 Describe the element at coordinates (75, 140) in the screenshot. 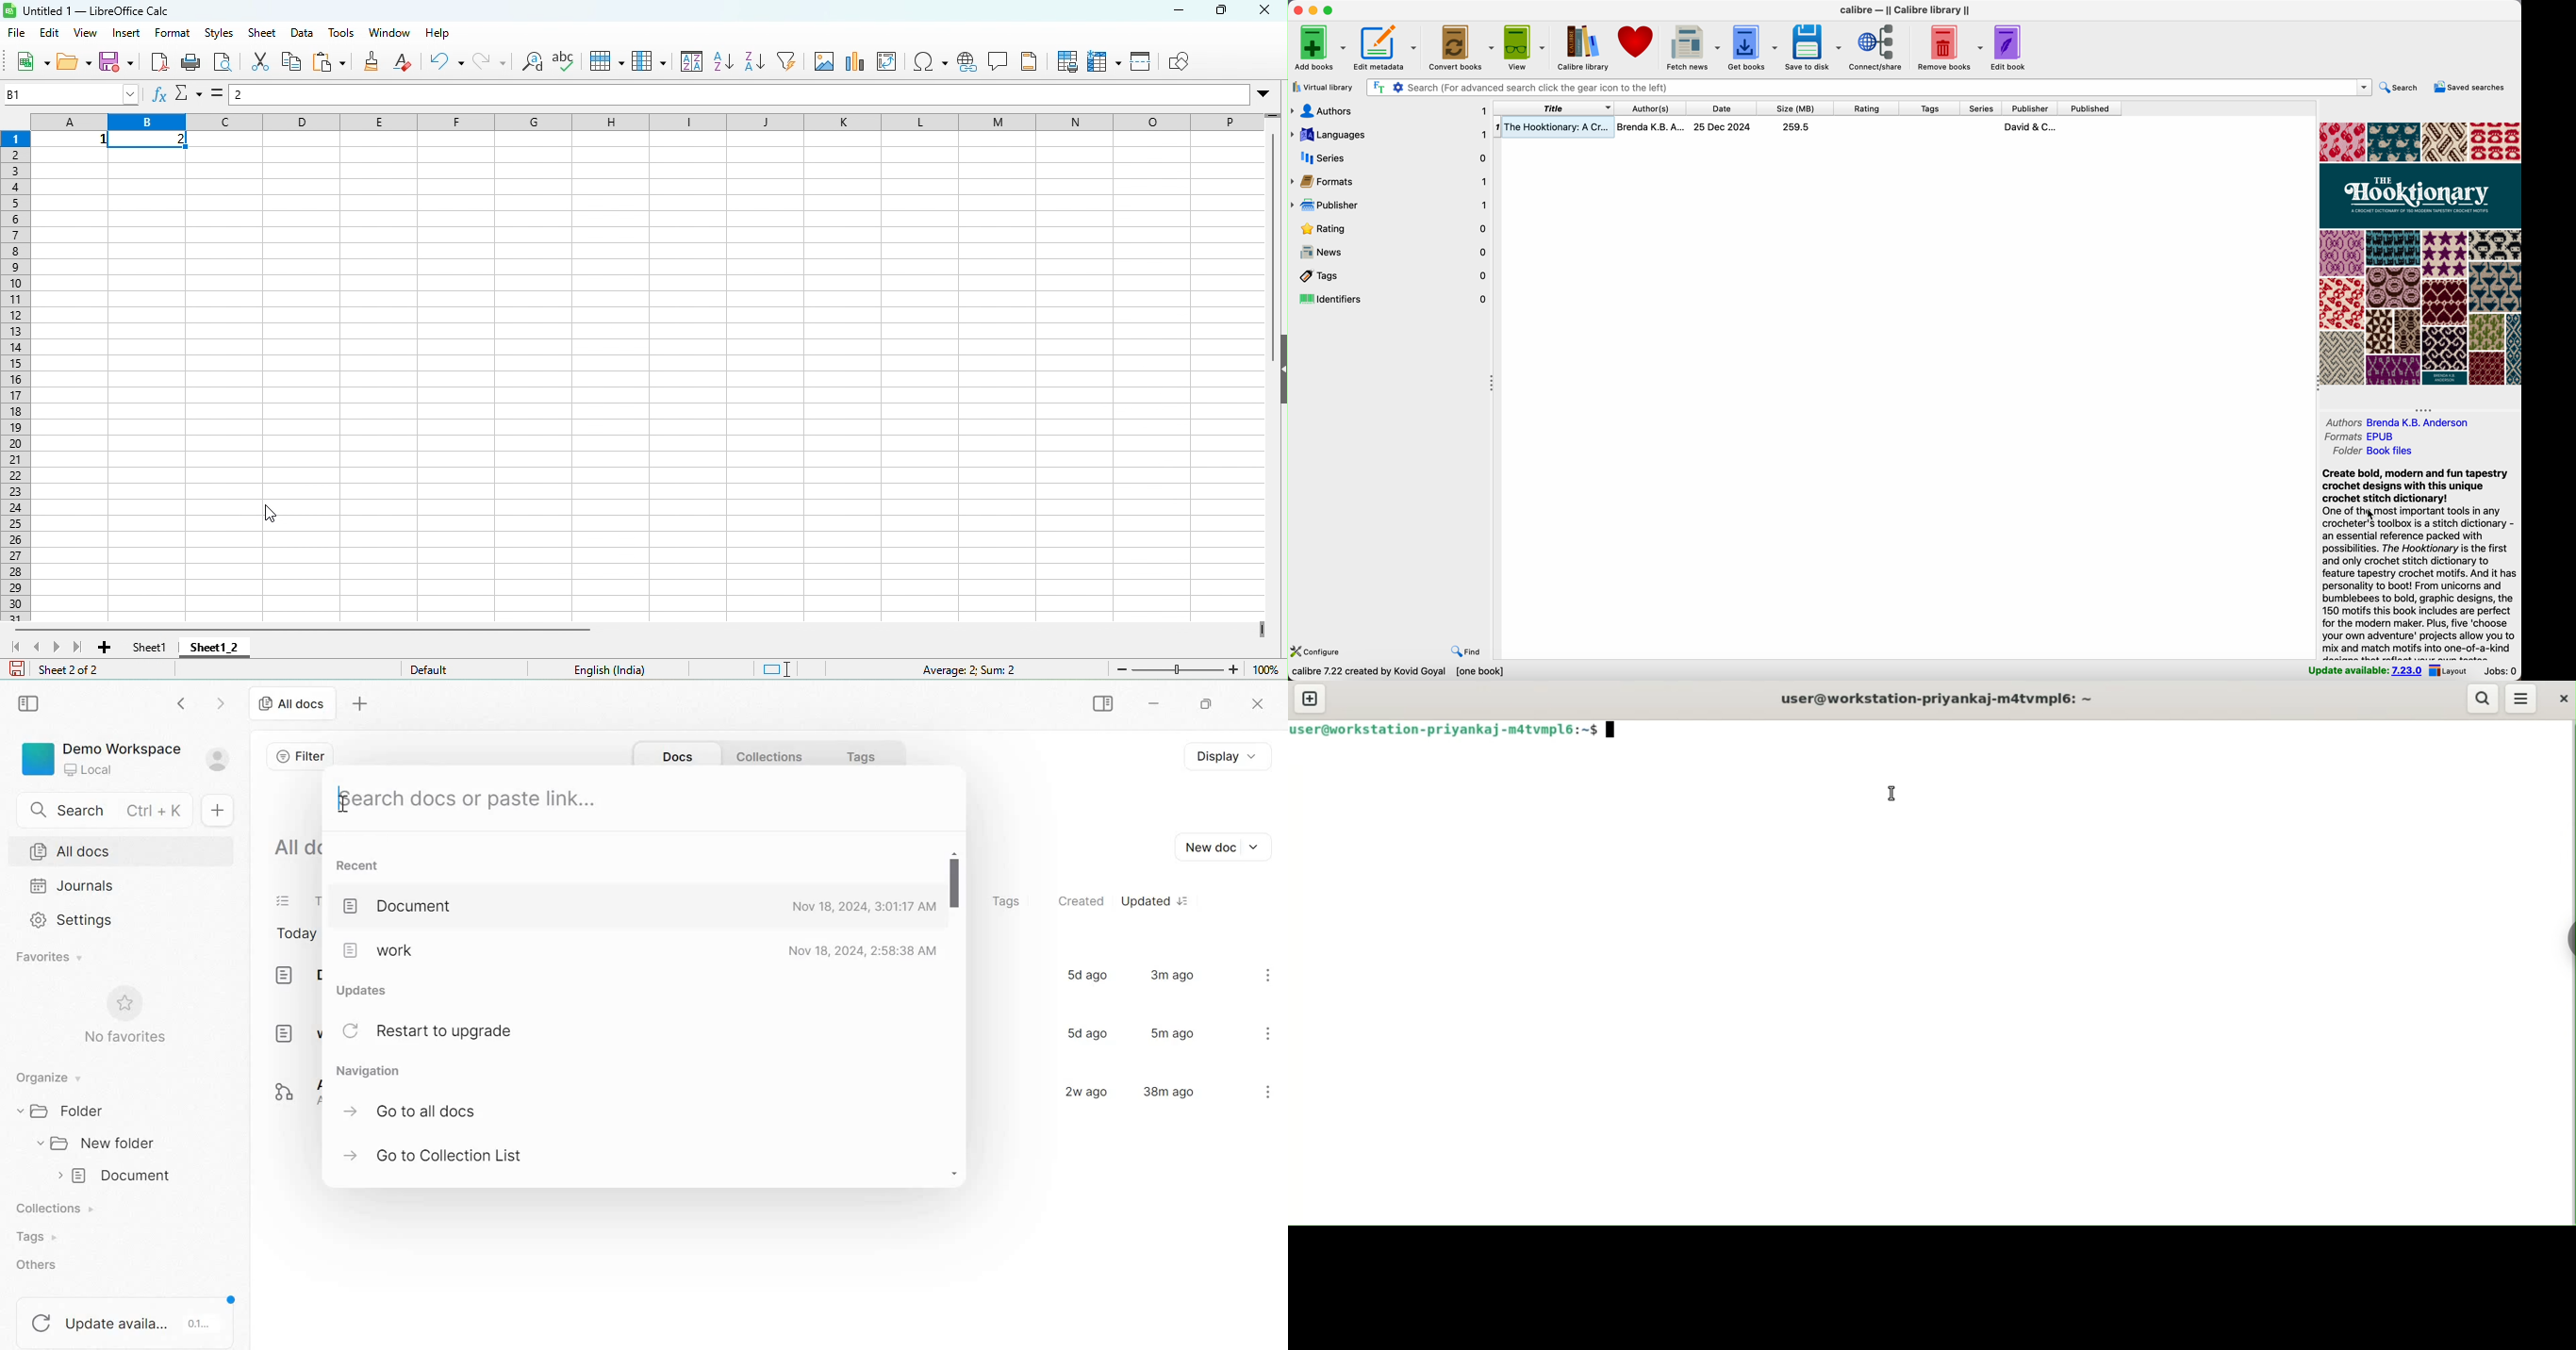

I see `1` at that location.